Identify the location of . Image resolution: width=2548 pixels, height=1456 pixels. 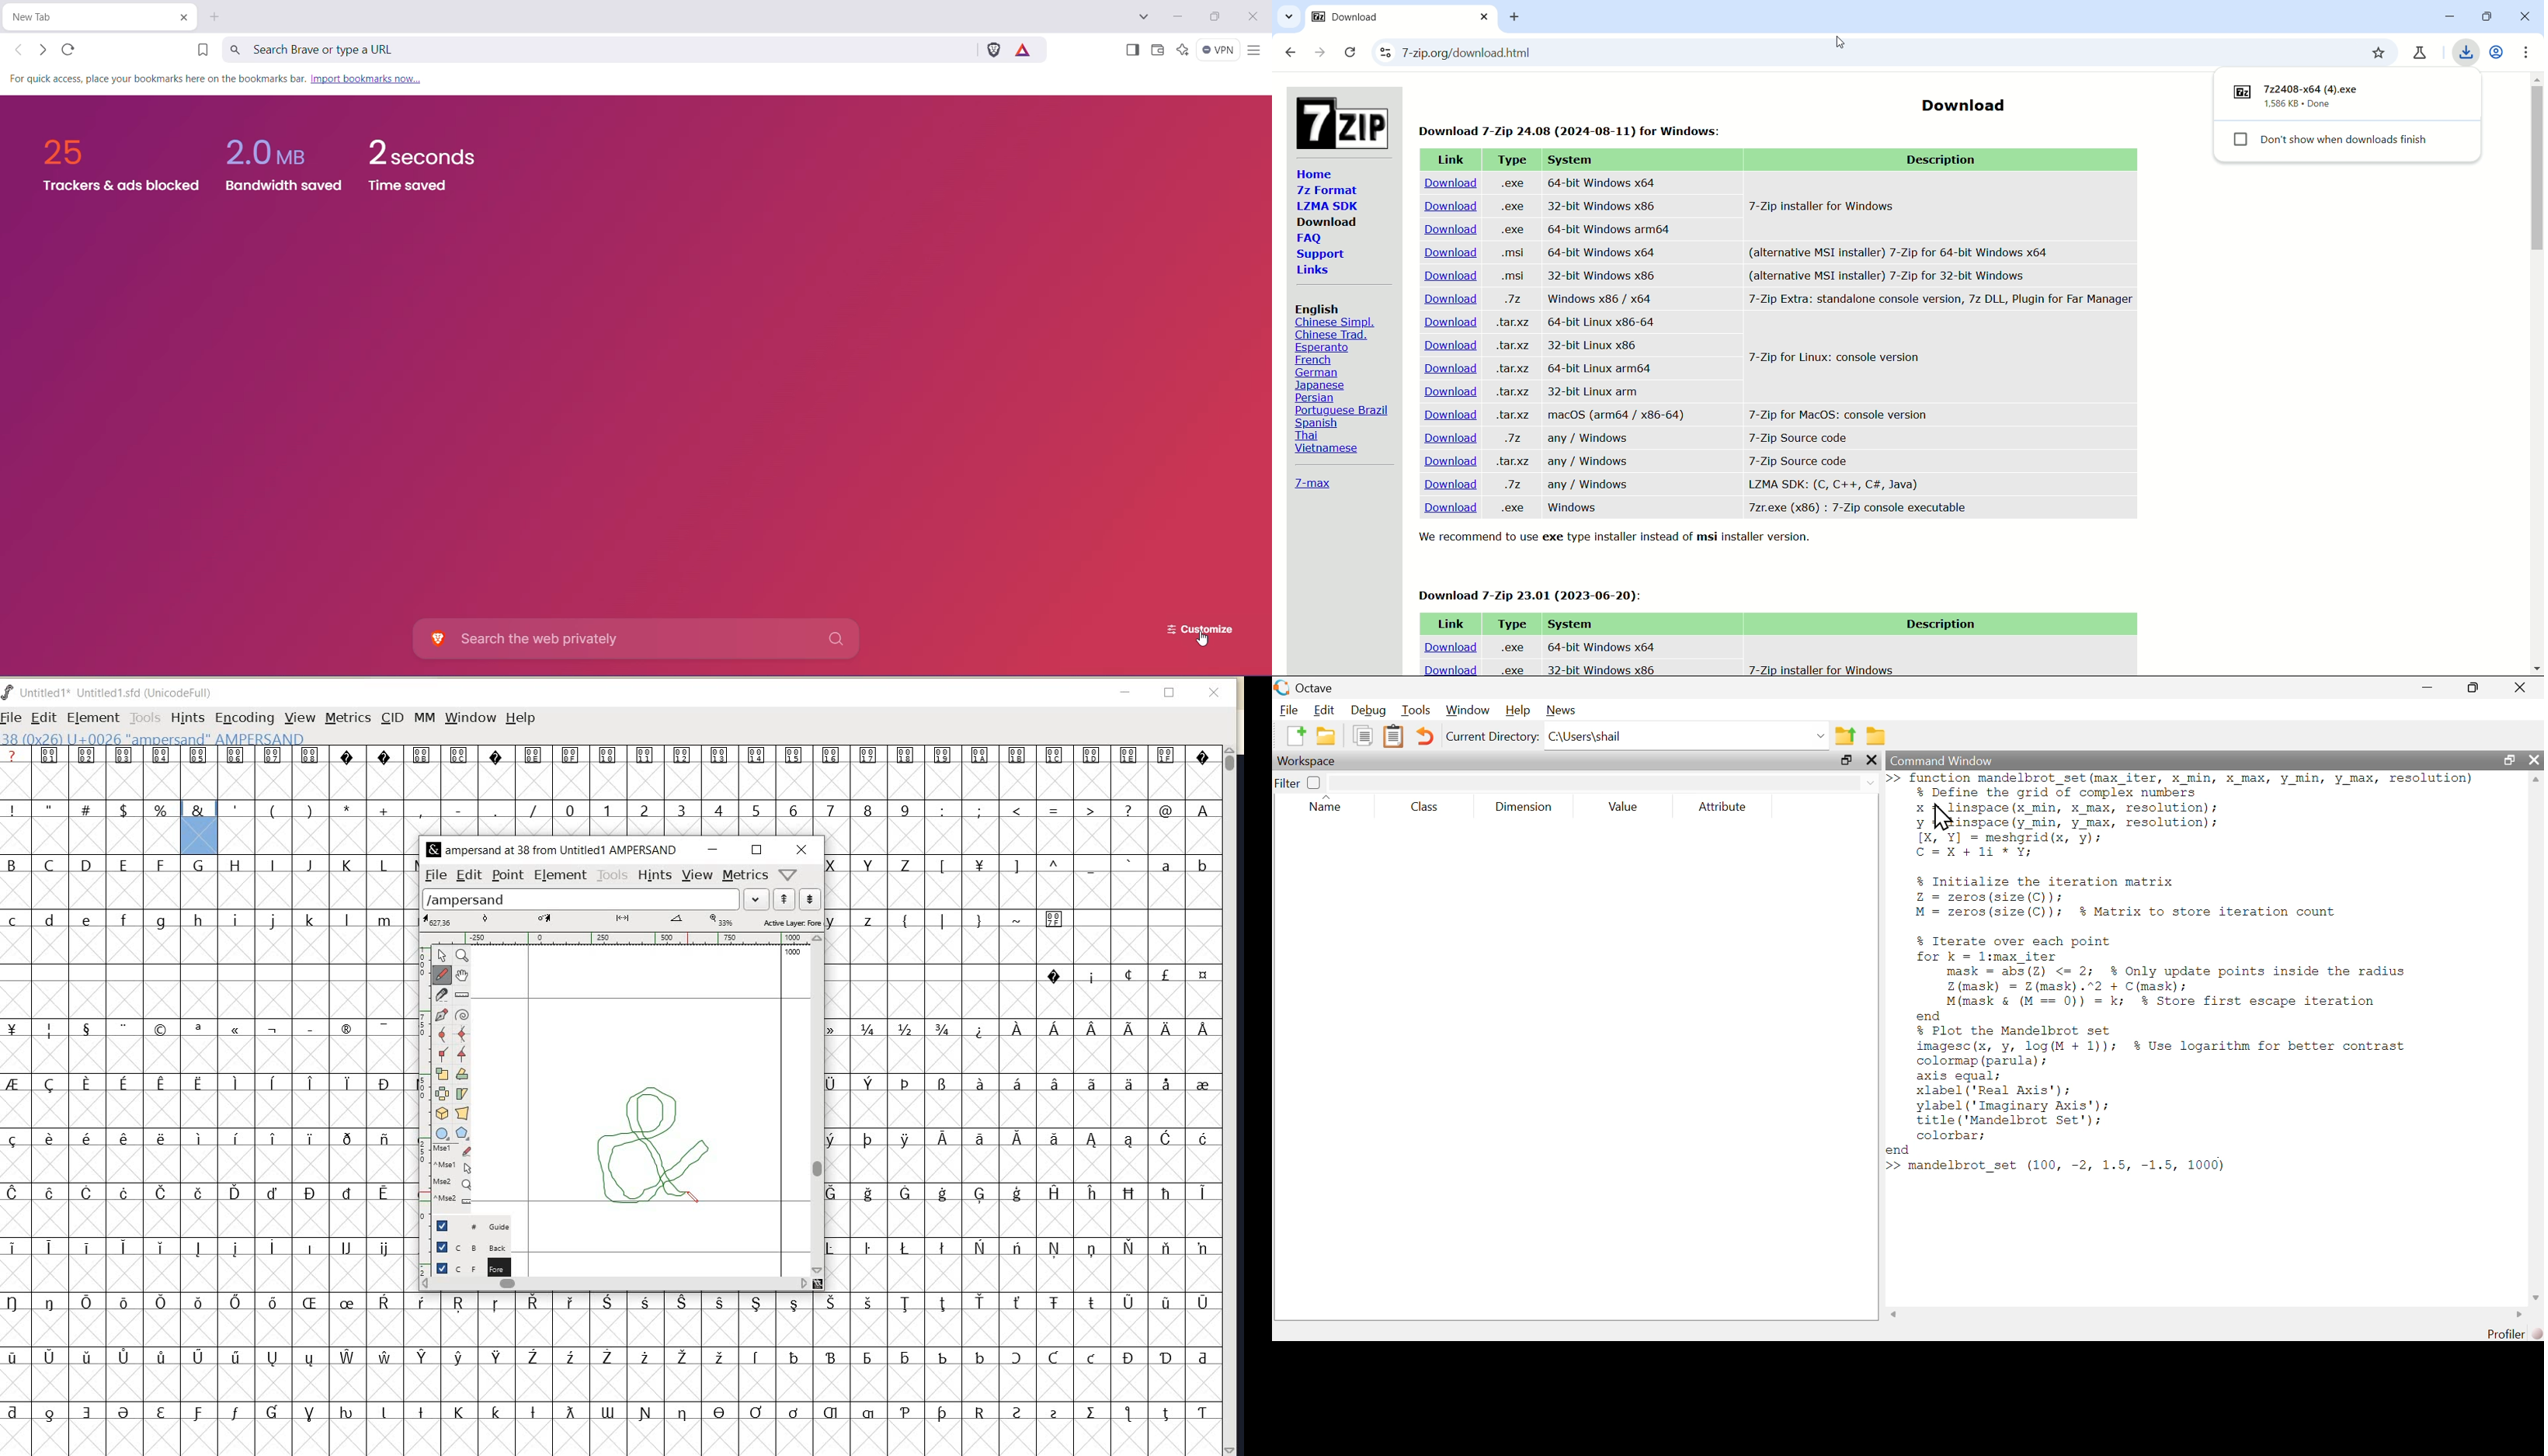
(464, 1134).